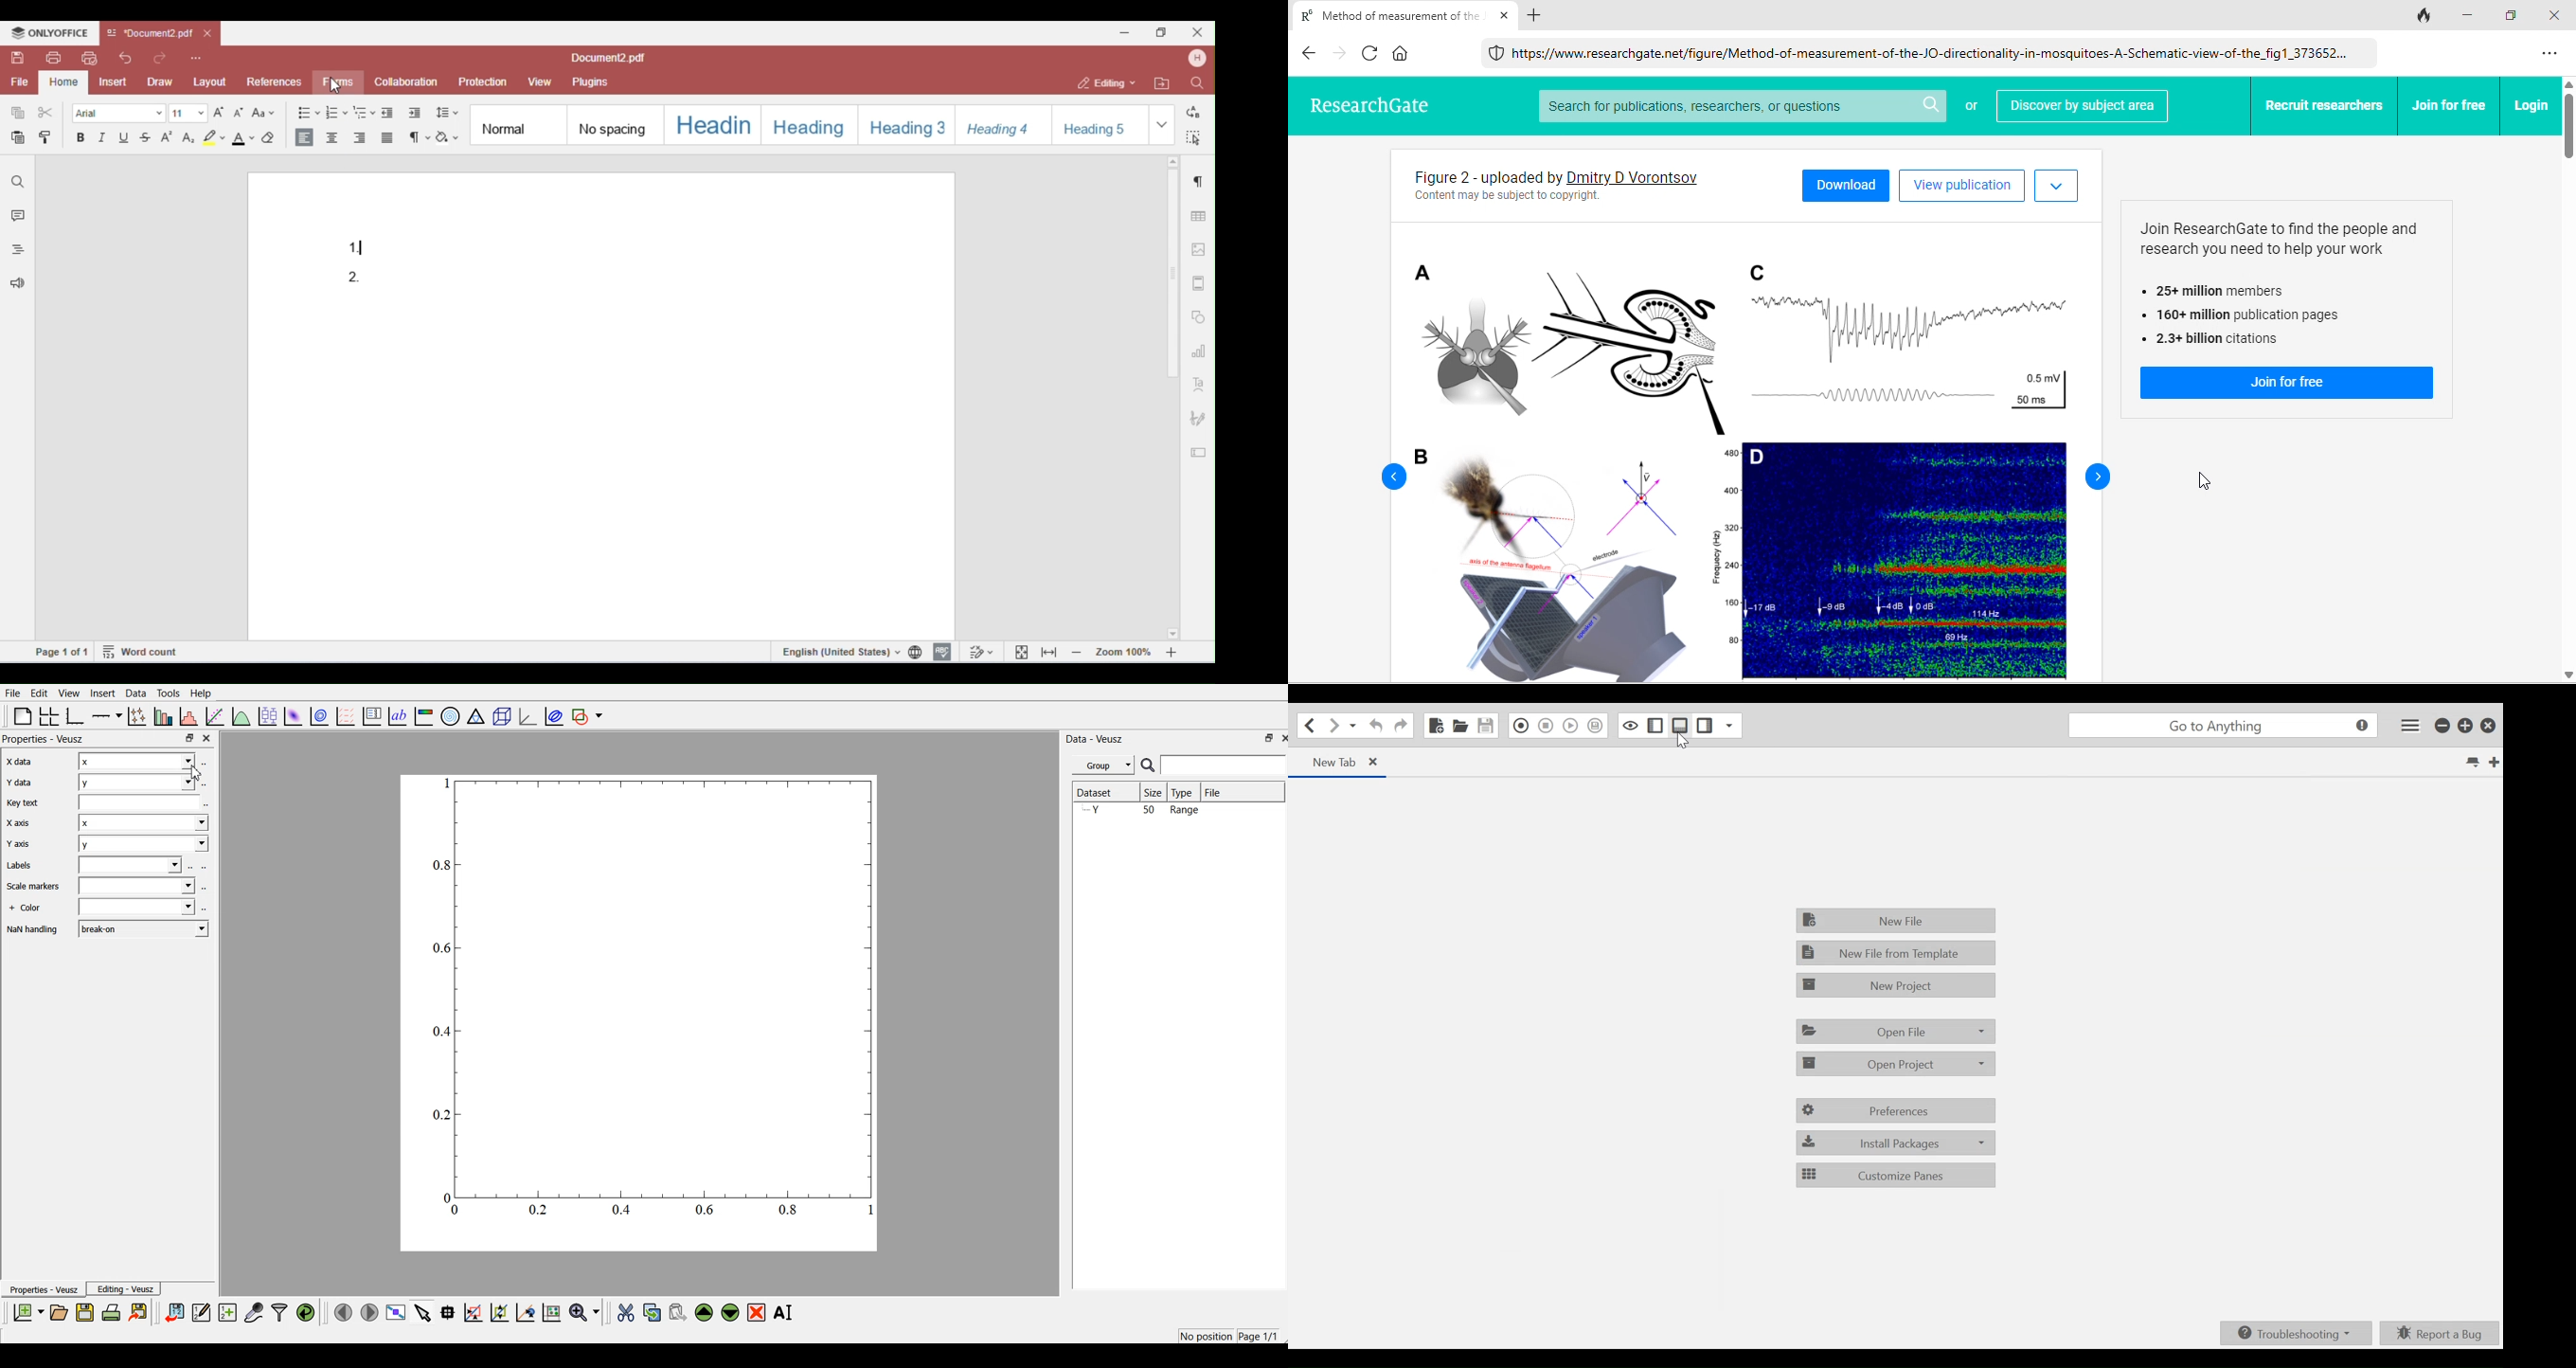 This screenshot has height=1372, width=2576. Describe the element at coordinates (1596, 726) in the screenshot. I see `Save Macro in Toolbox as Superscript` at that location.